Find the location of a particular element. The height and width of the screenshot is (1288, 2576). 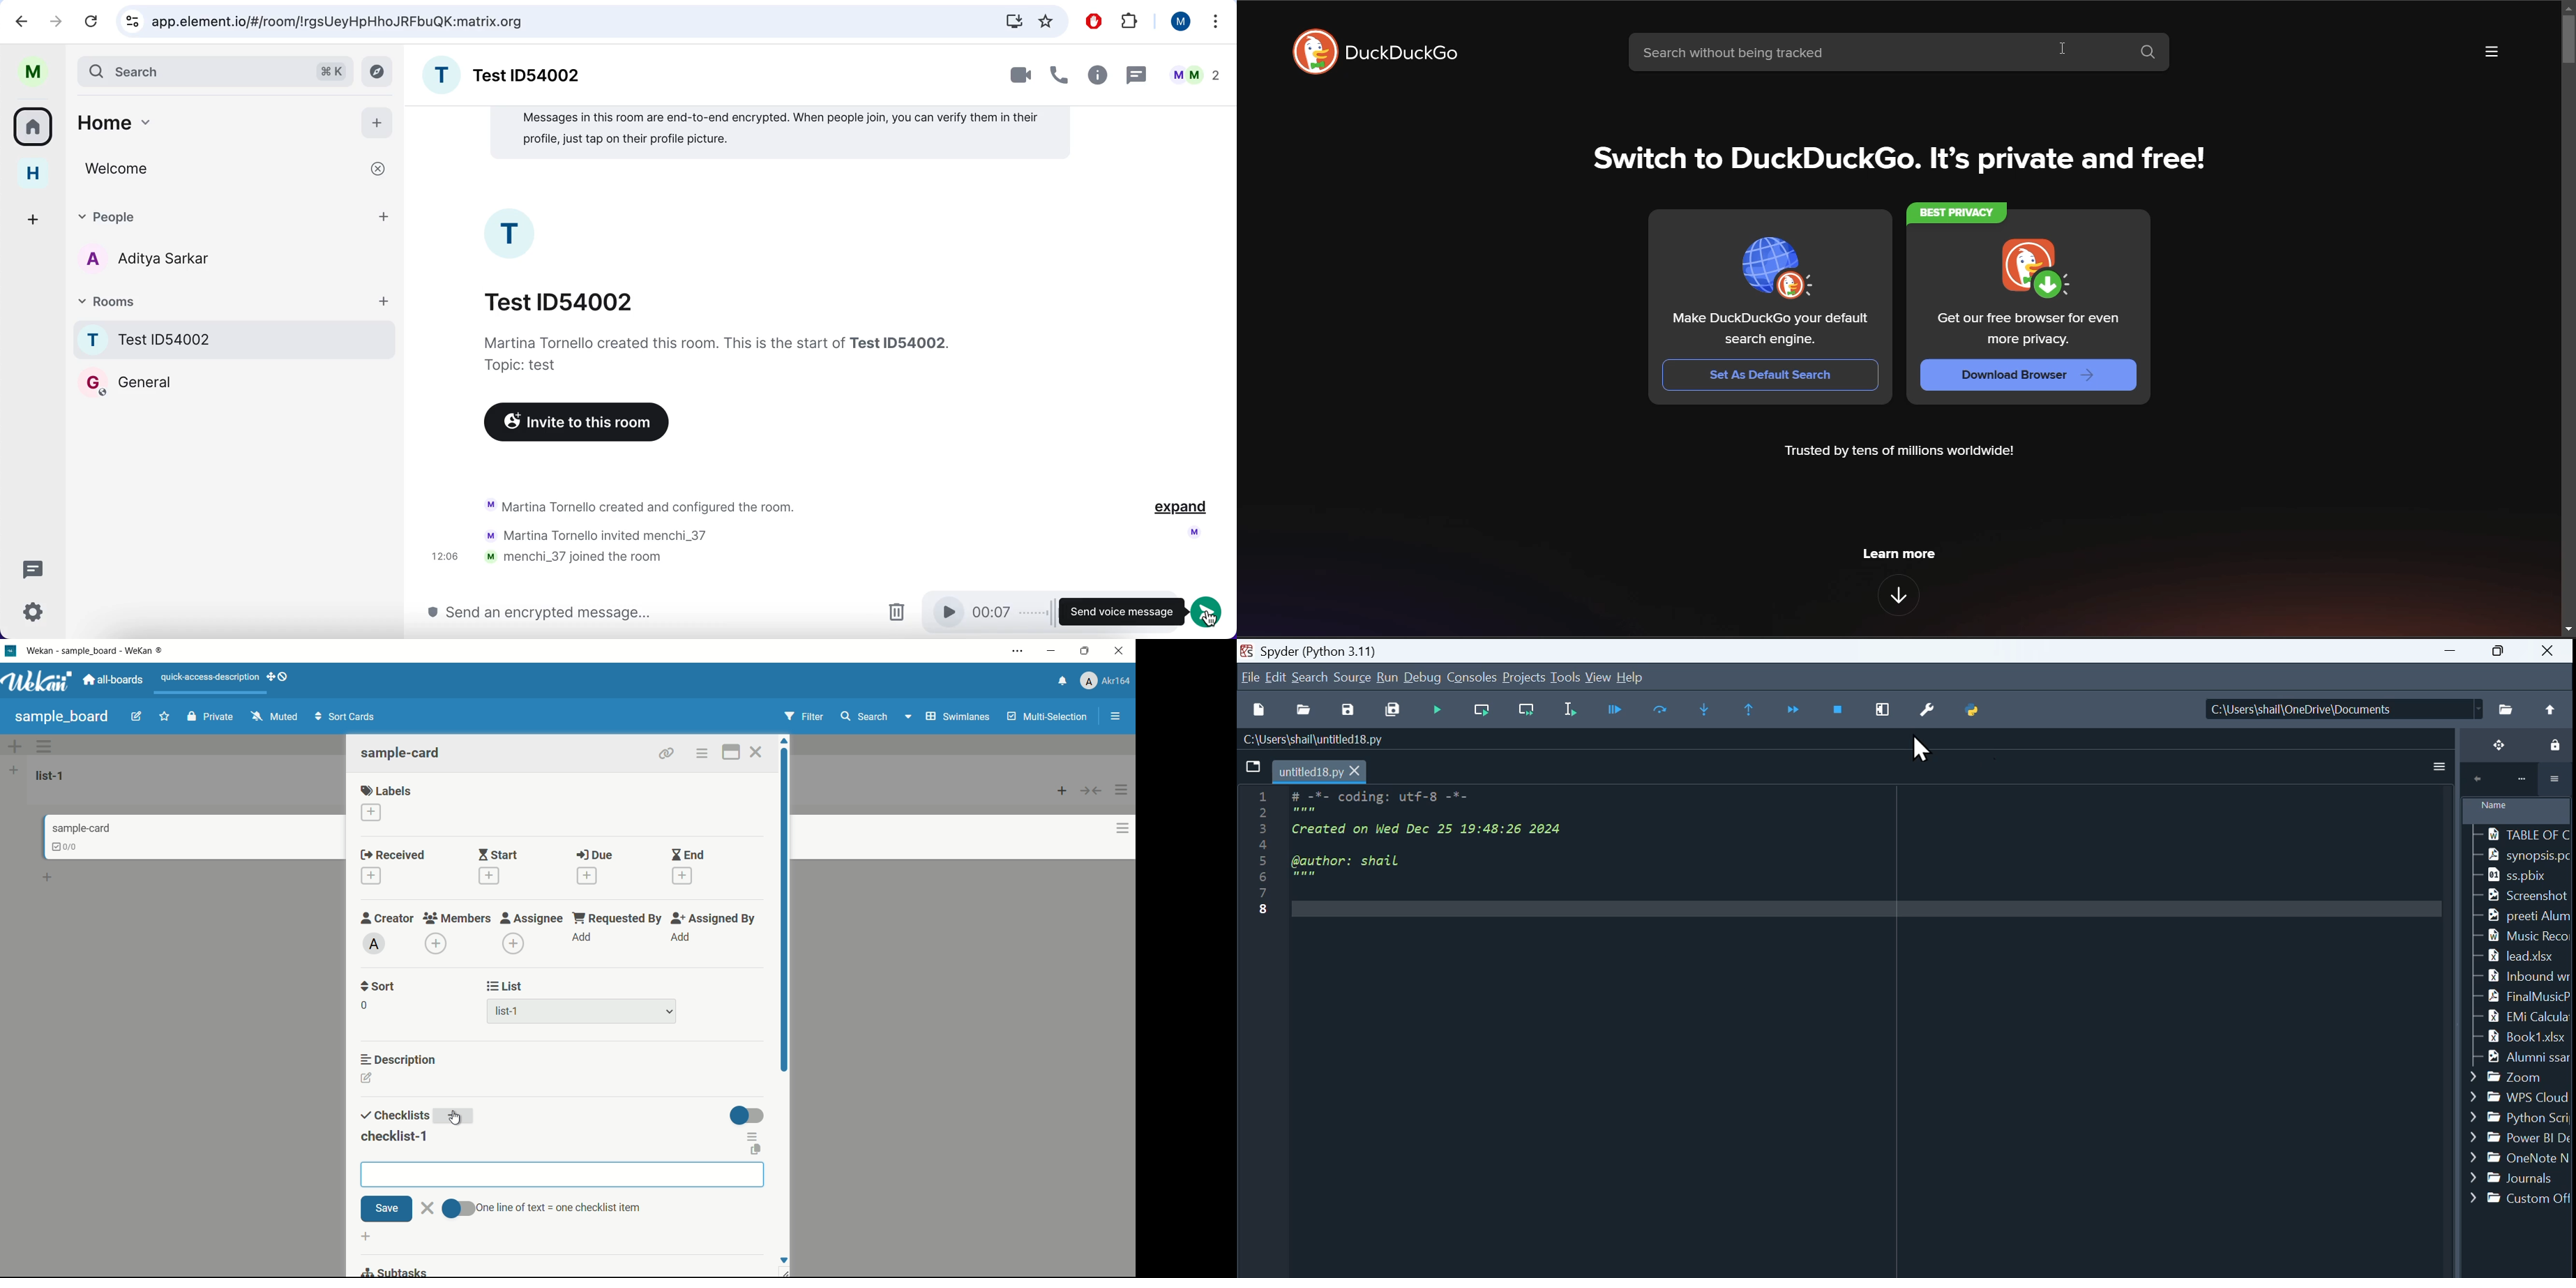

contacts is located at coordinates (140, 261).